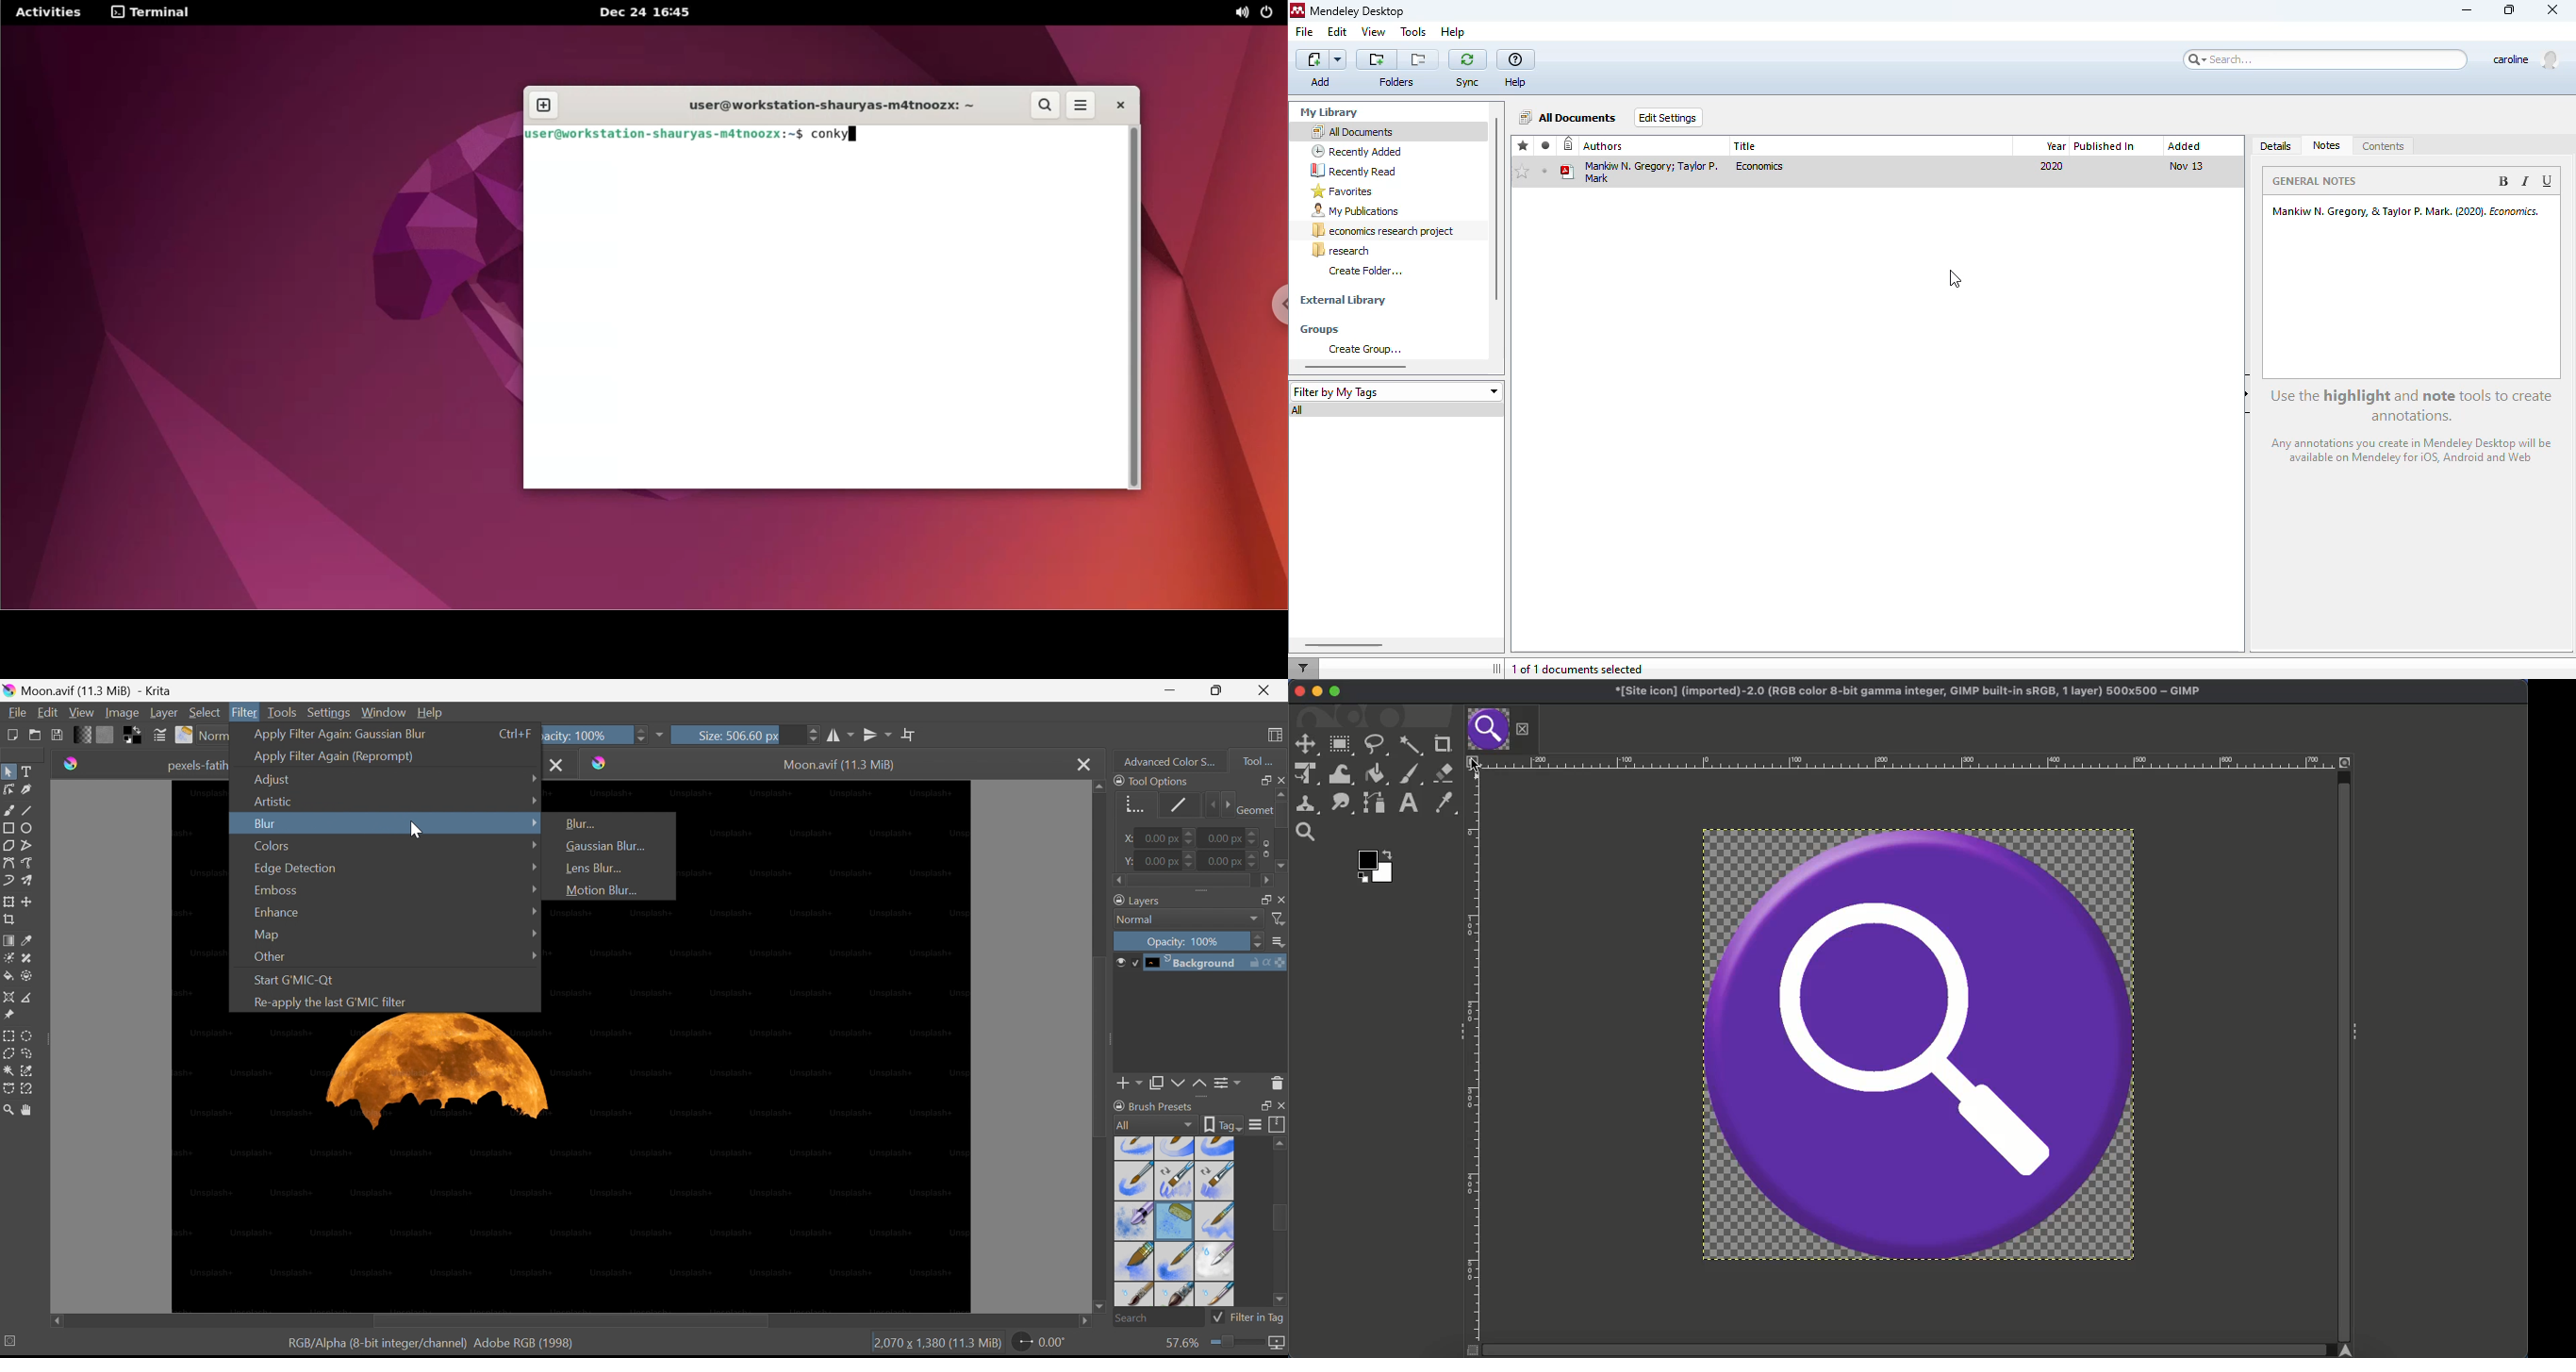 Image resolution: width=2576 pixels, height=1372 pixels. What do you see at coordinates (28, 863) in the screenshot?
I see `Freehand path tool` at bounding box center [28, 863].